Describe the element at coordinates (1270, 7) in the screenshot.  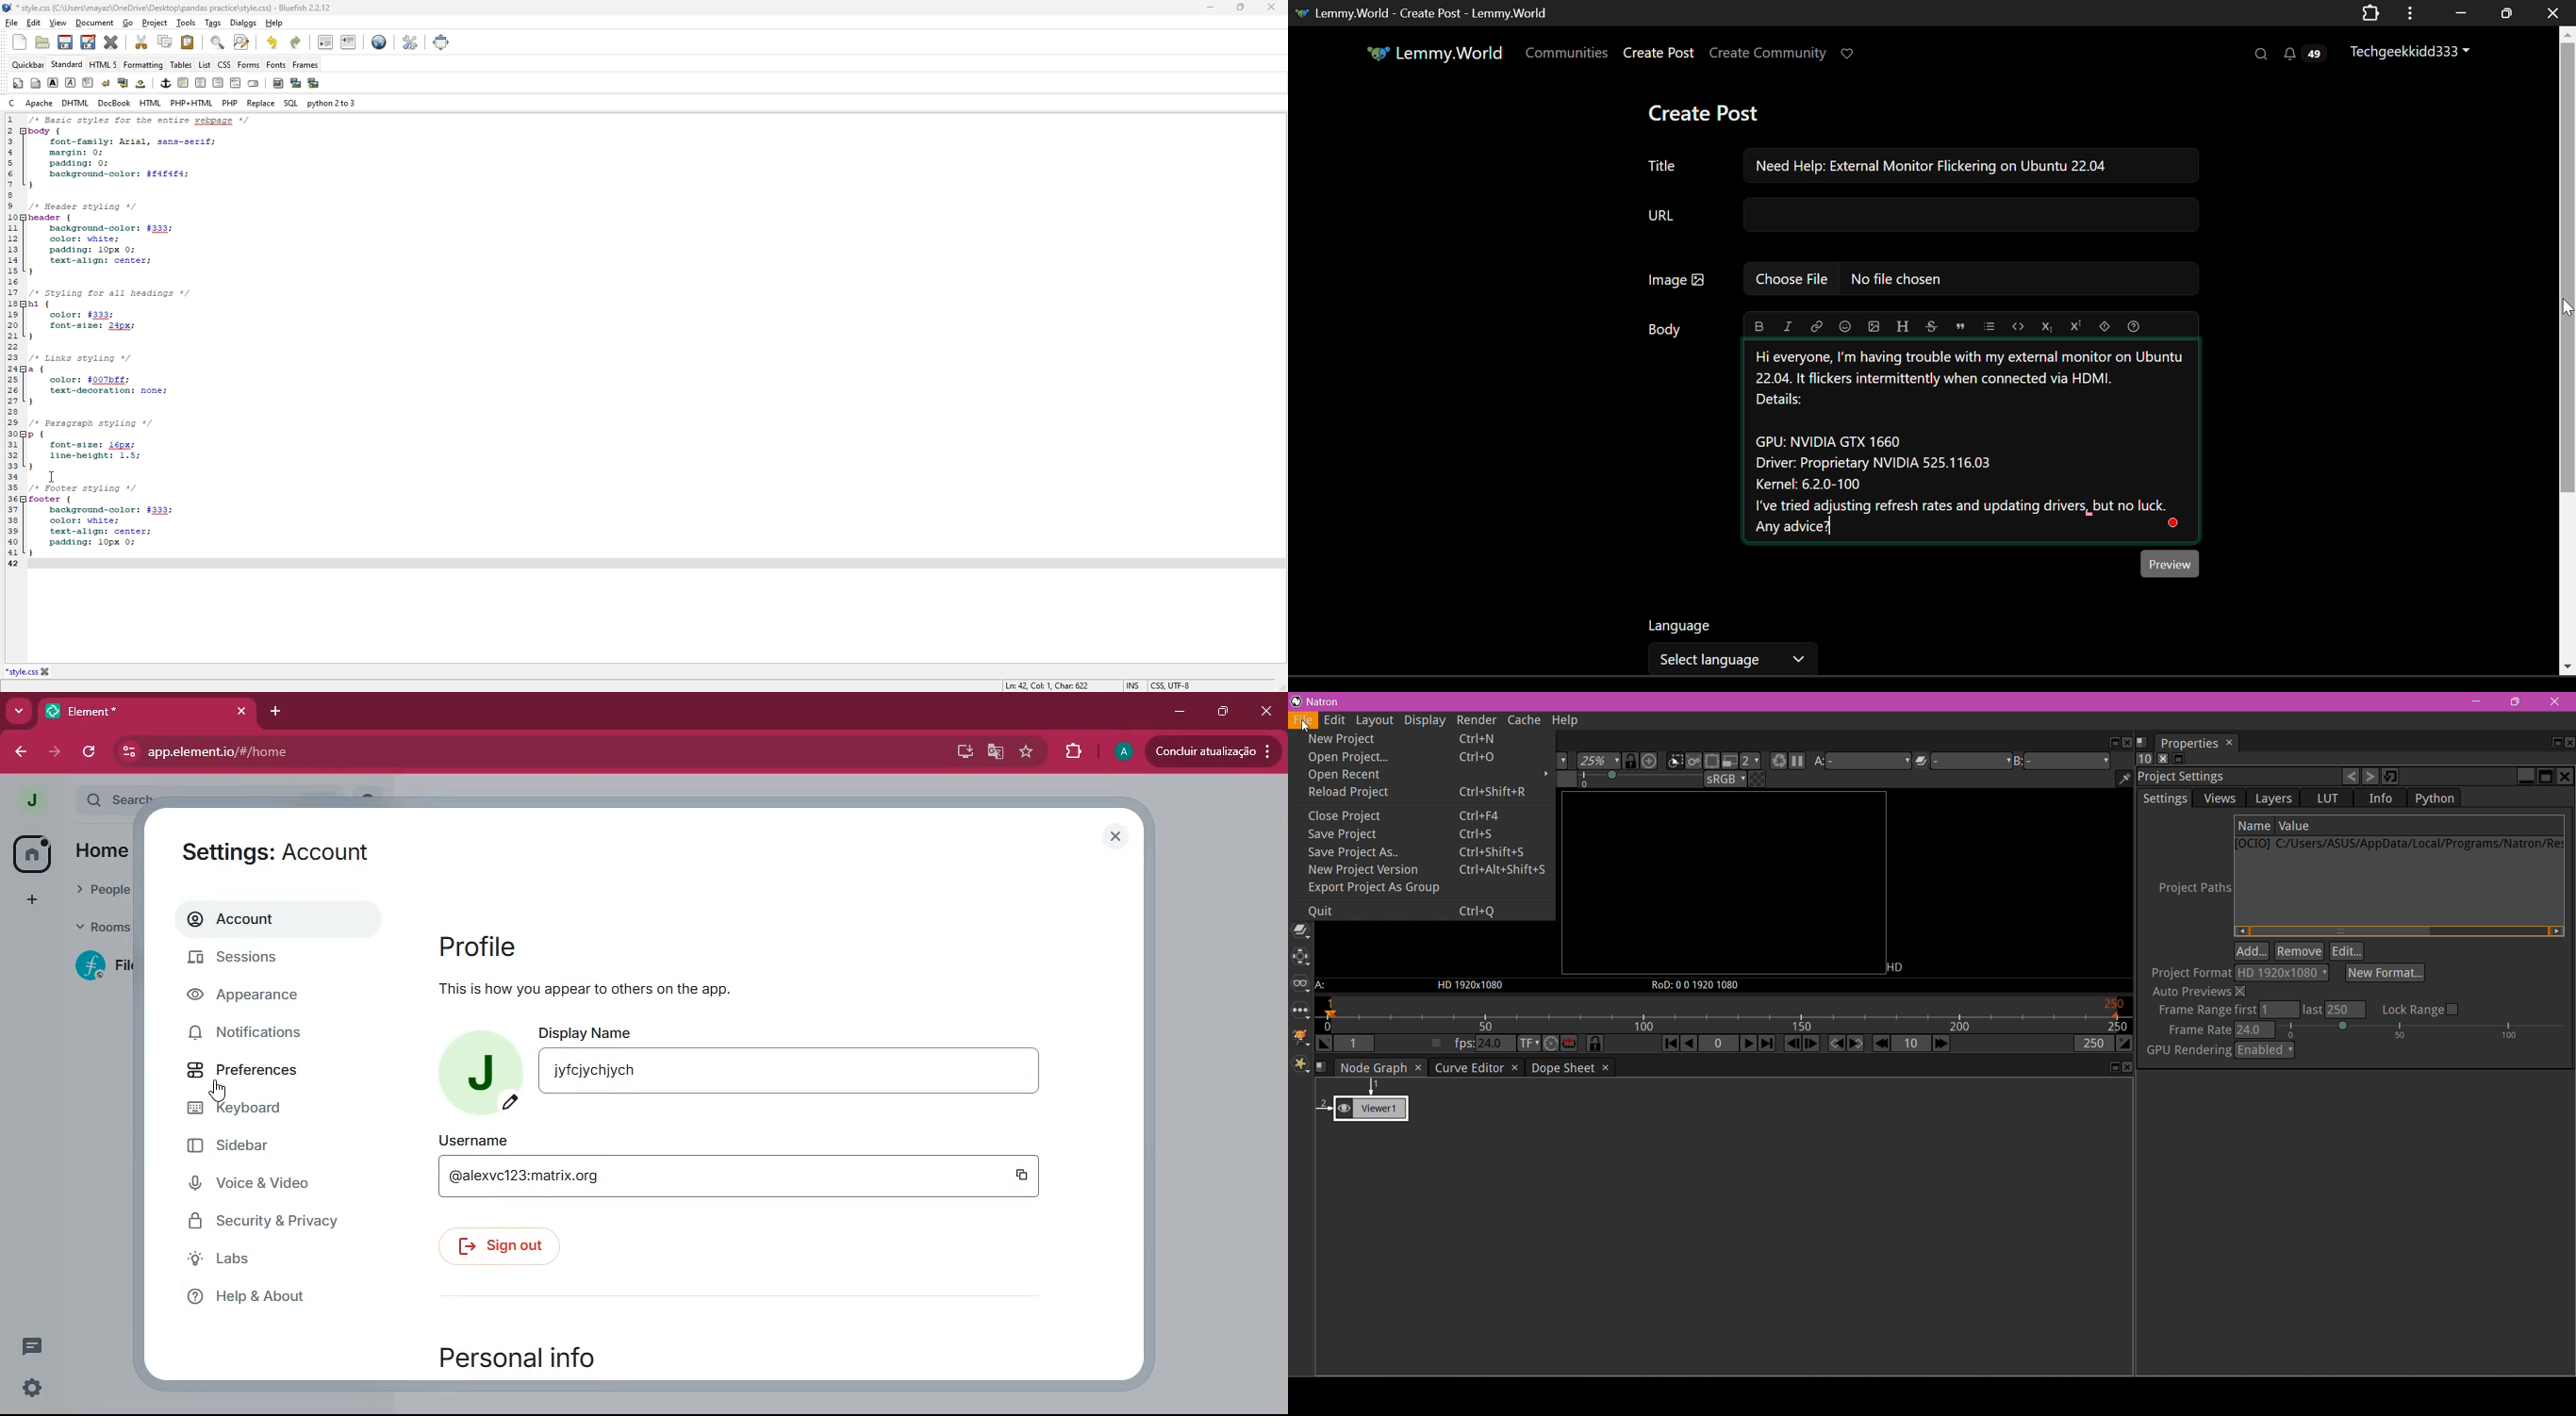
I see `close` at that location.